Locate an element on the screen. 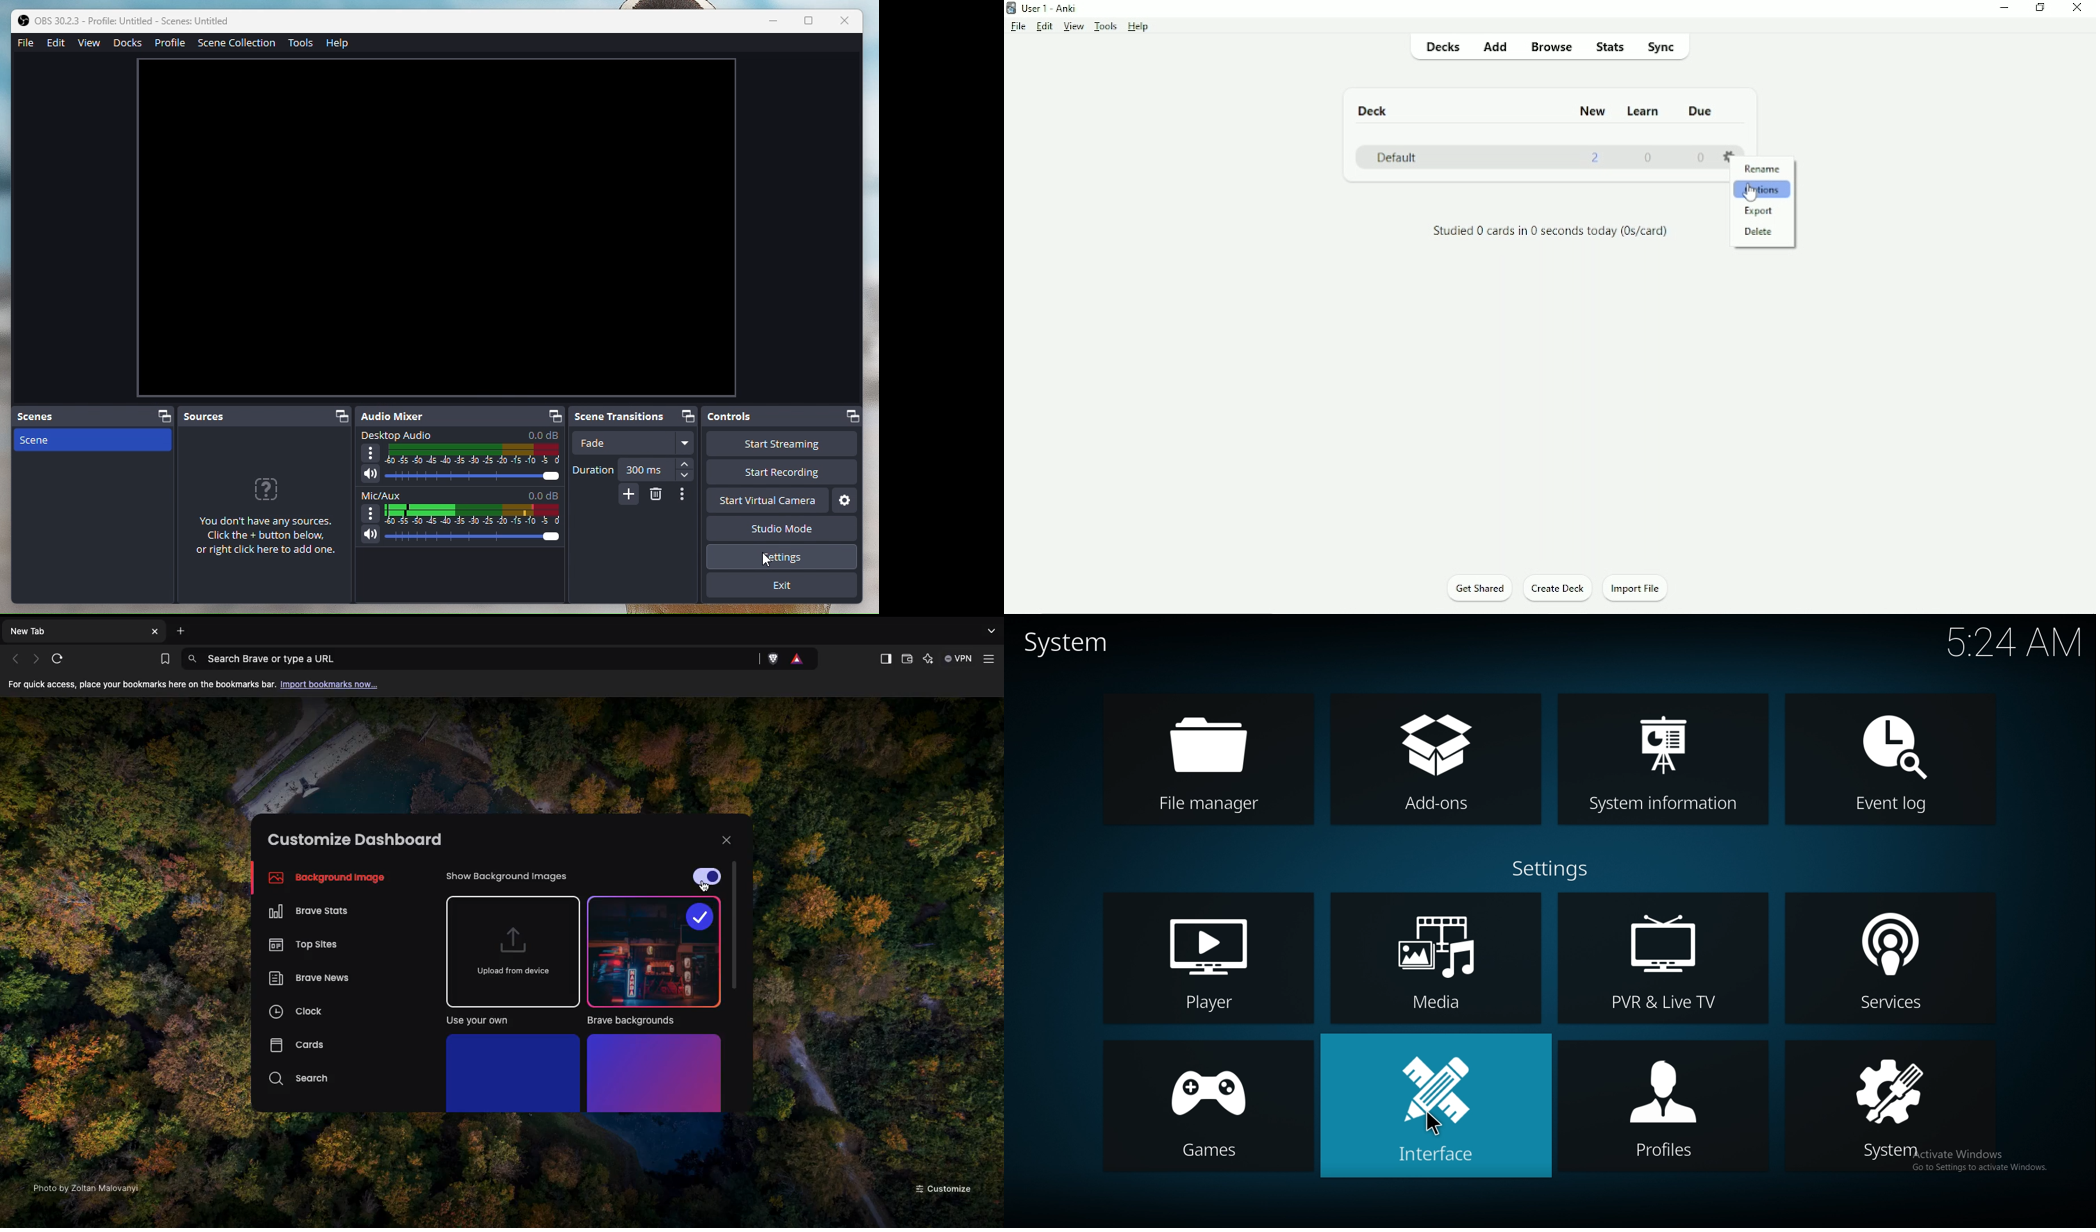  Browse is located at coordinates (1553, 49).